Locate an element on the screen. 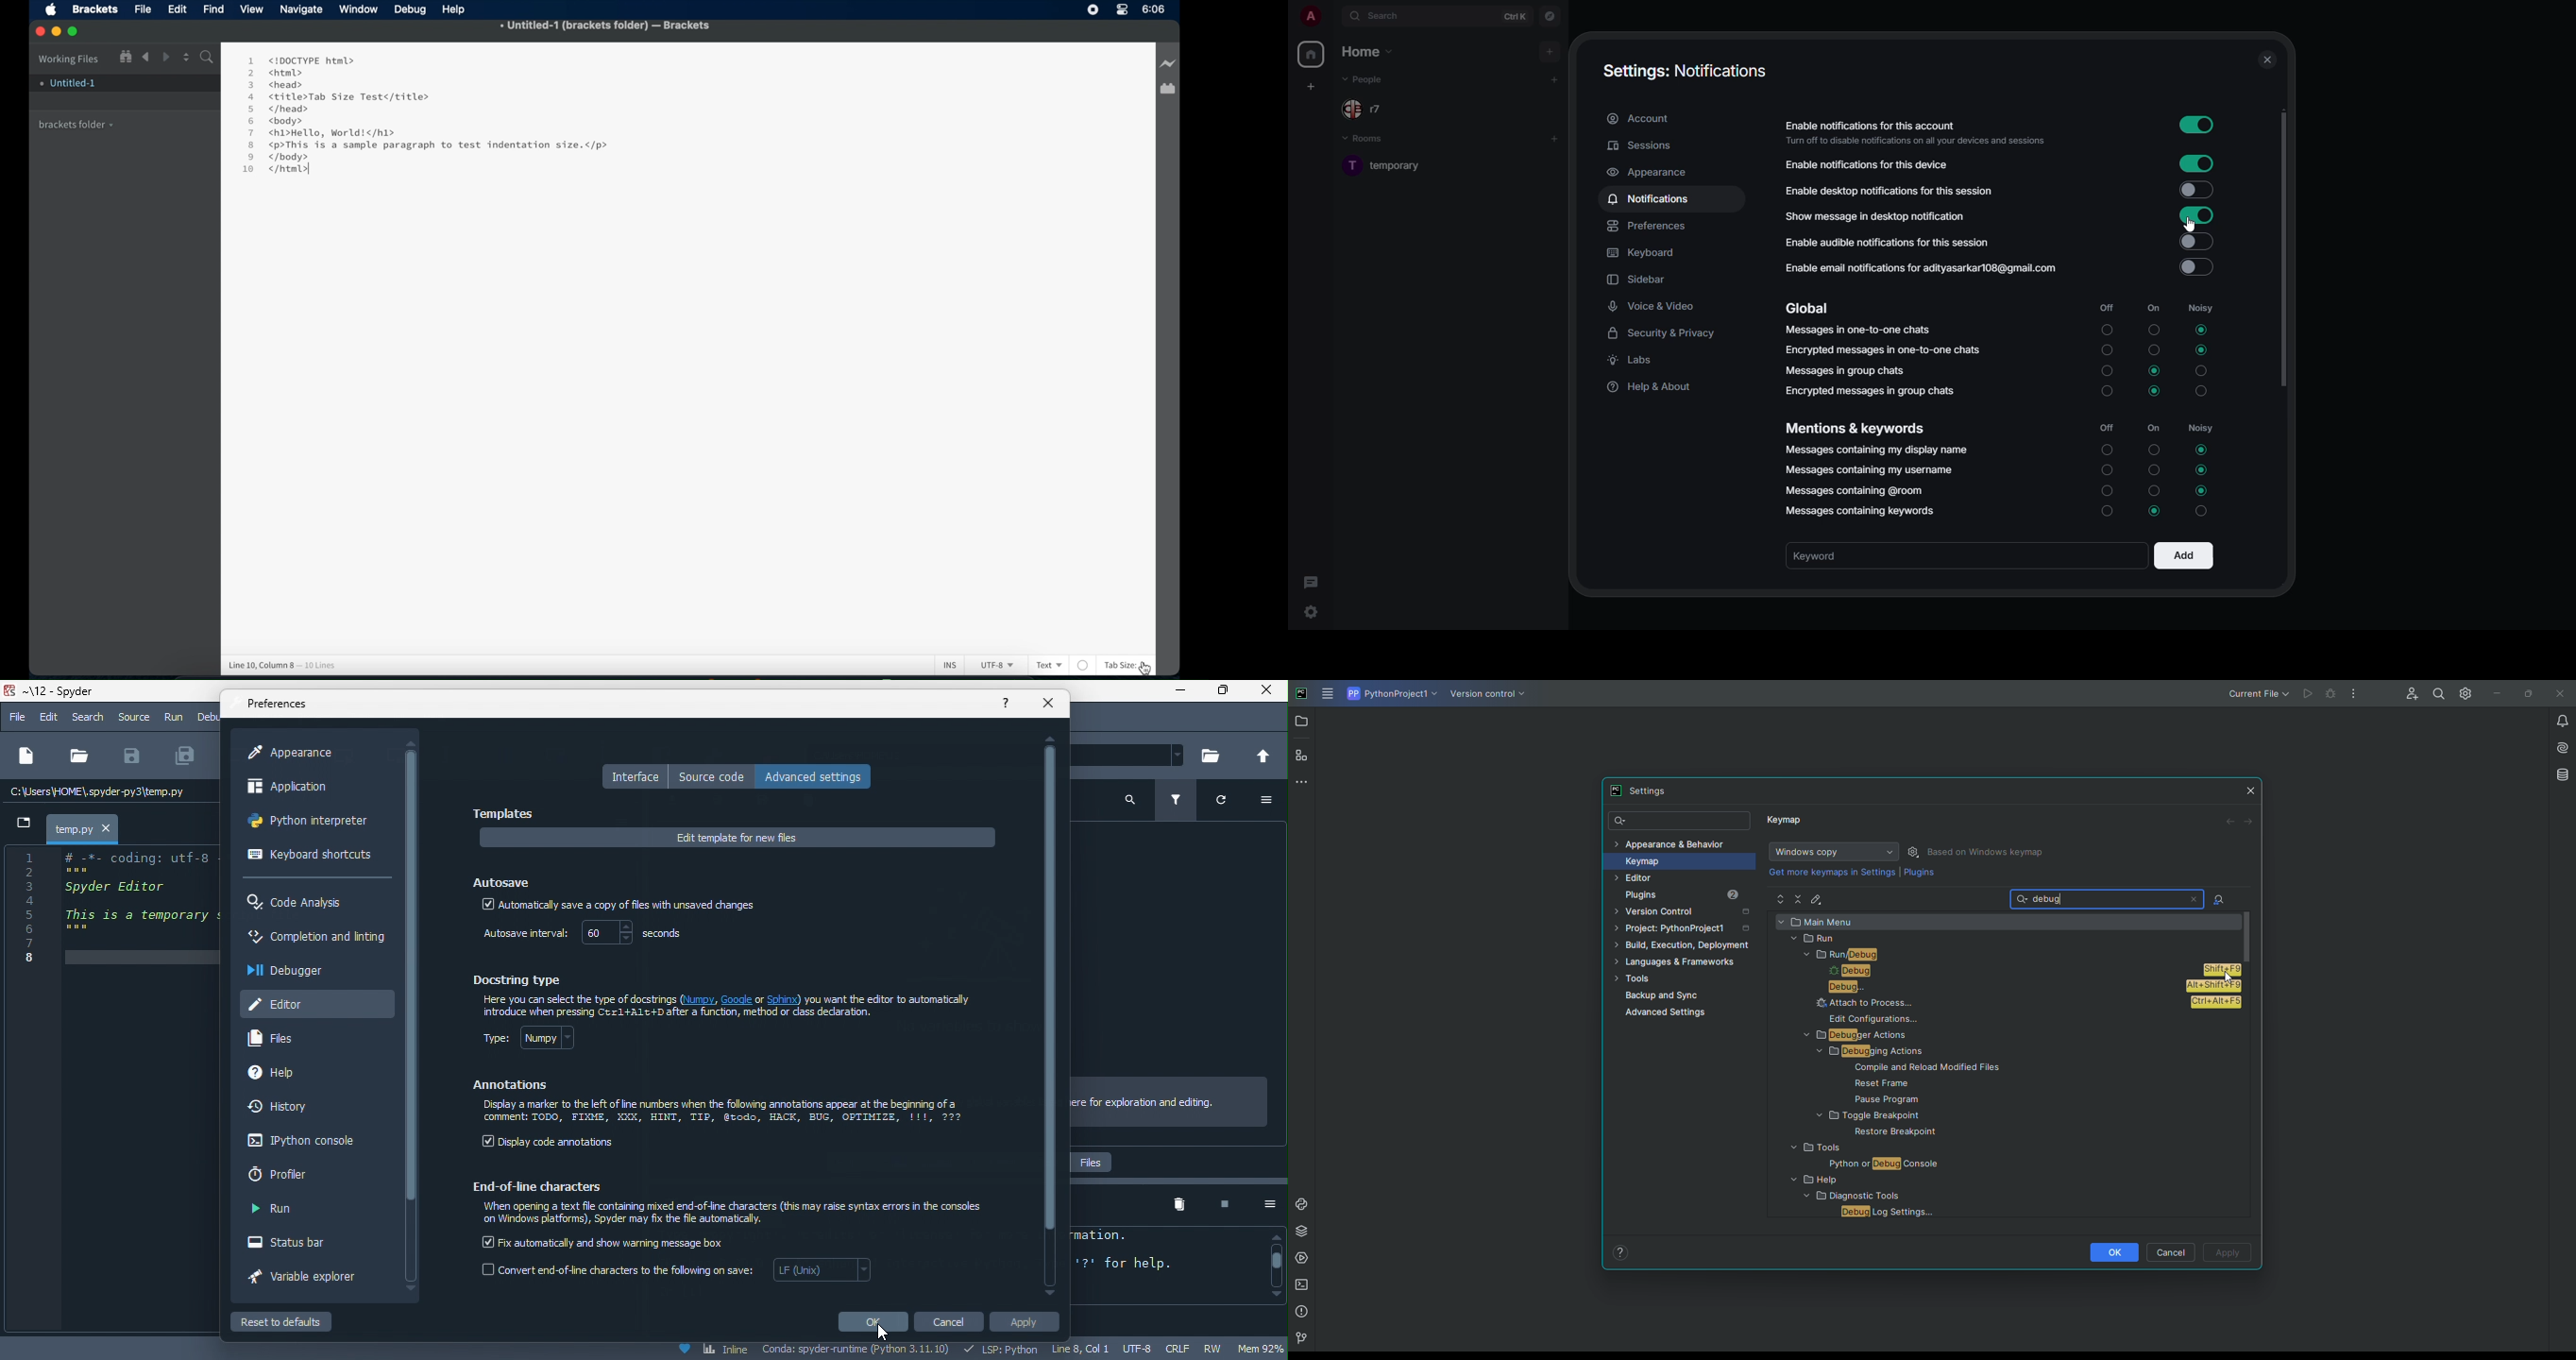 This screenshot has width=2576, height=1372. messages containing name is located at coordinates (1878, 450).